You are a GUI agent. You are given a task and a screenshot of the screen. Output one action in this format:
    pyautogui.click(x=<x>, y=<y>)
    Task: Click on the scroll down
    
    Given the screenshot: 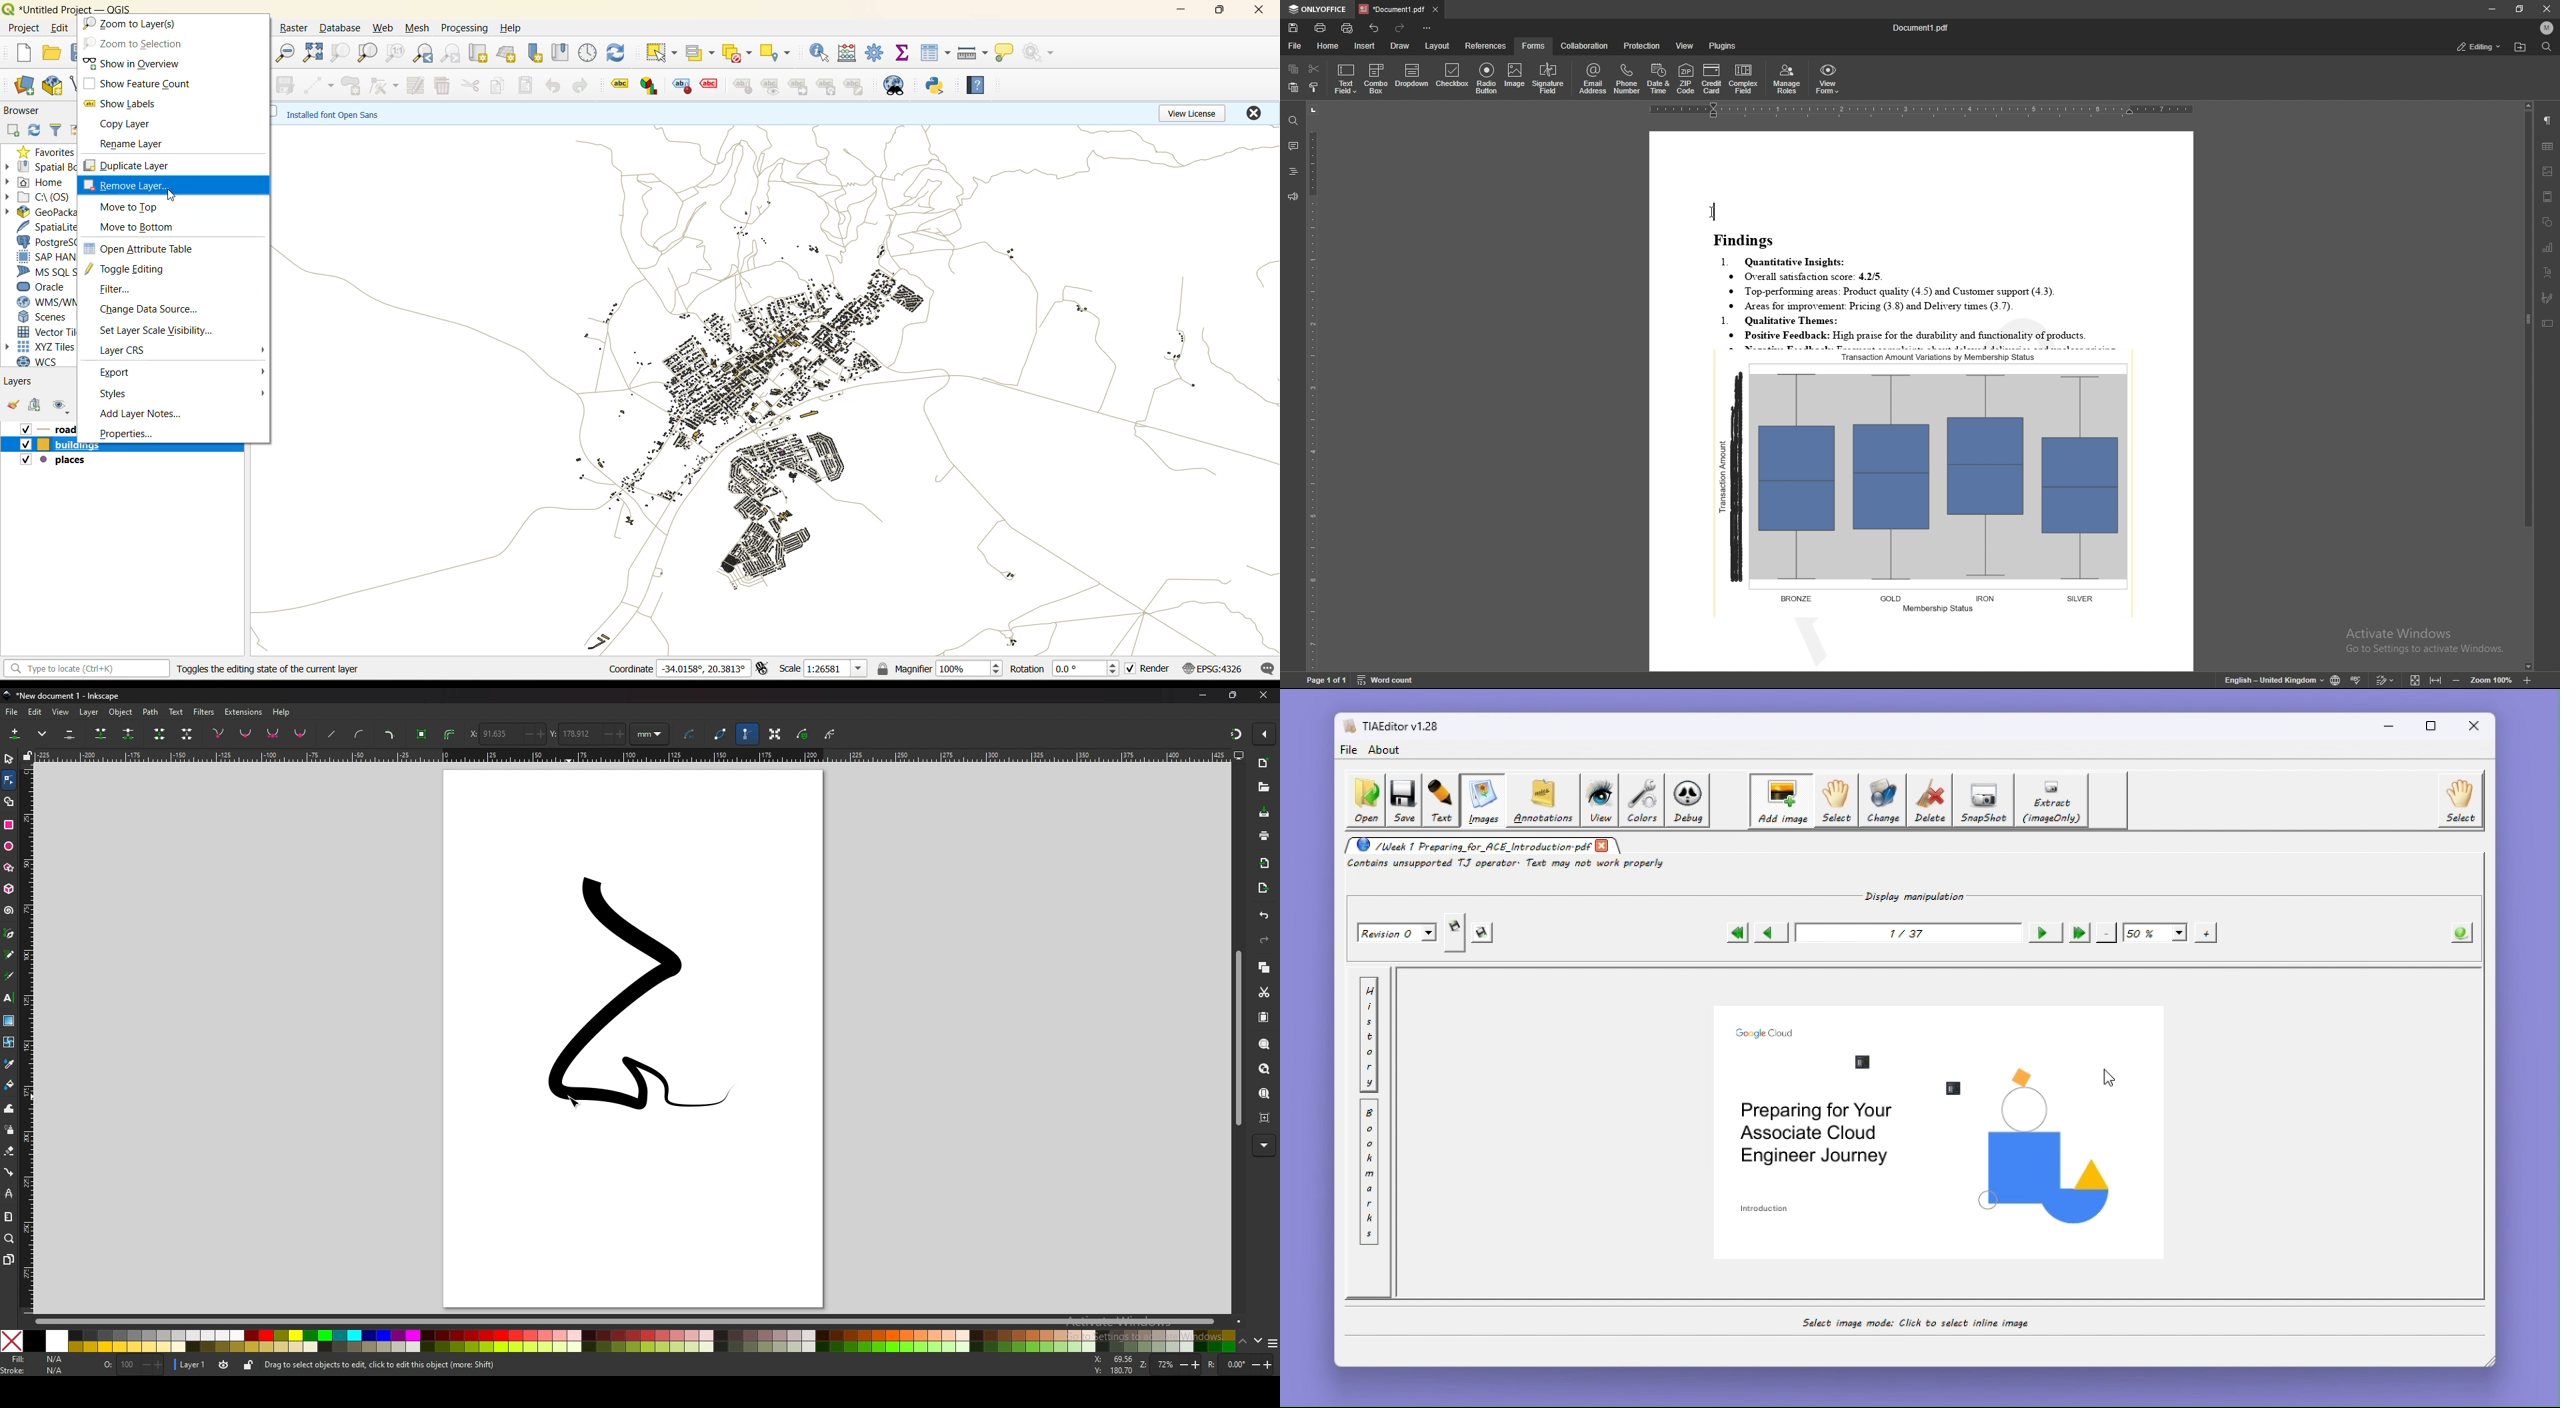 What is the action you would take?
    pyautogui.click(x=2527, y=667)
    